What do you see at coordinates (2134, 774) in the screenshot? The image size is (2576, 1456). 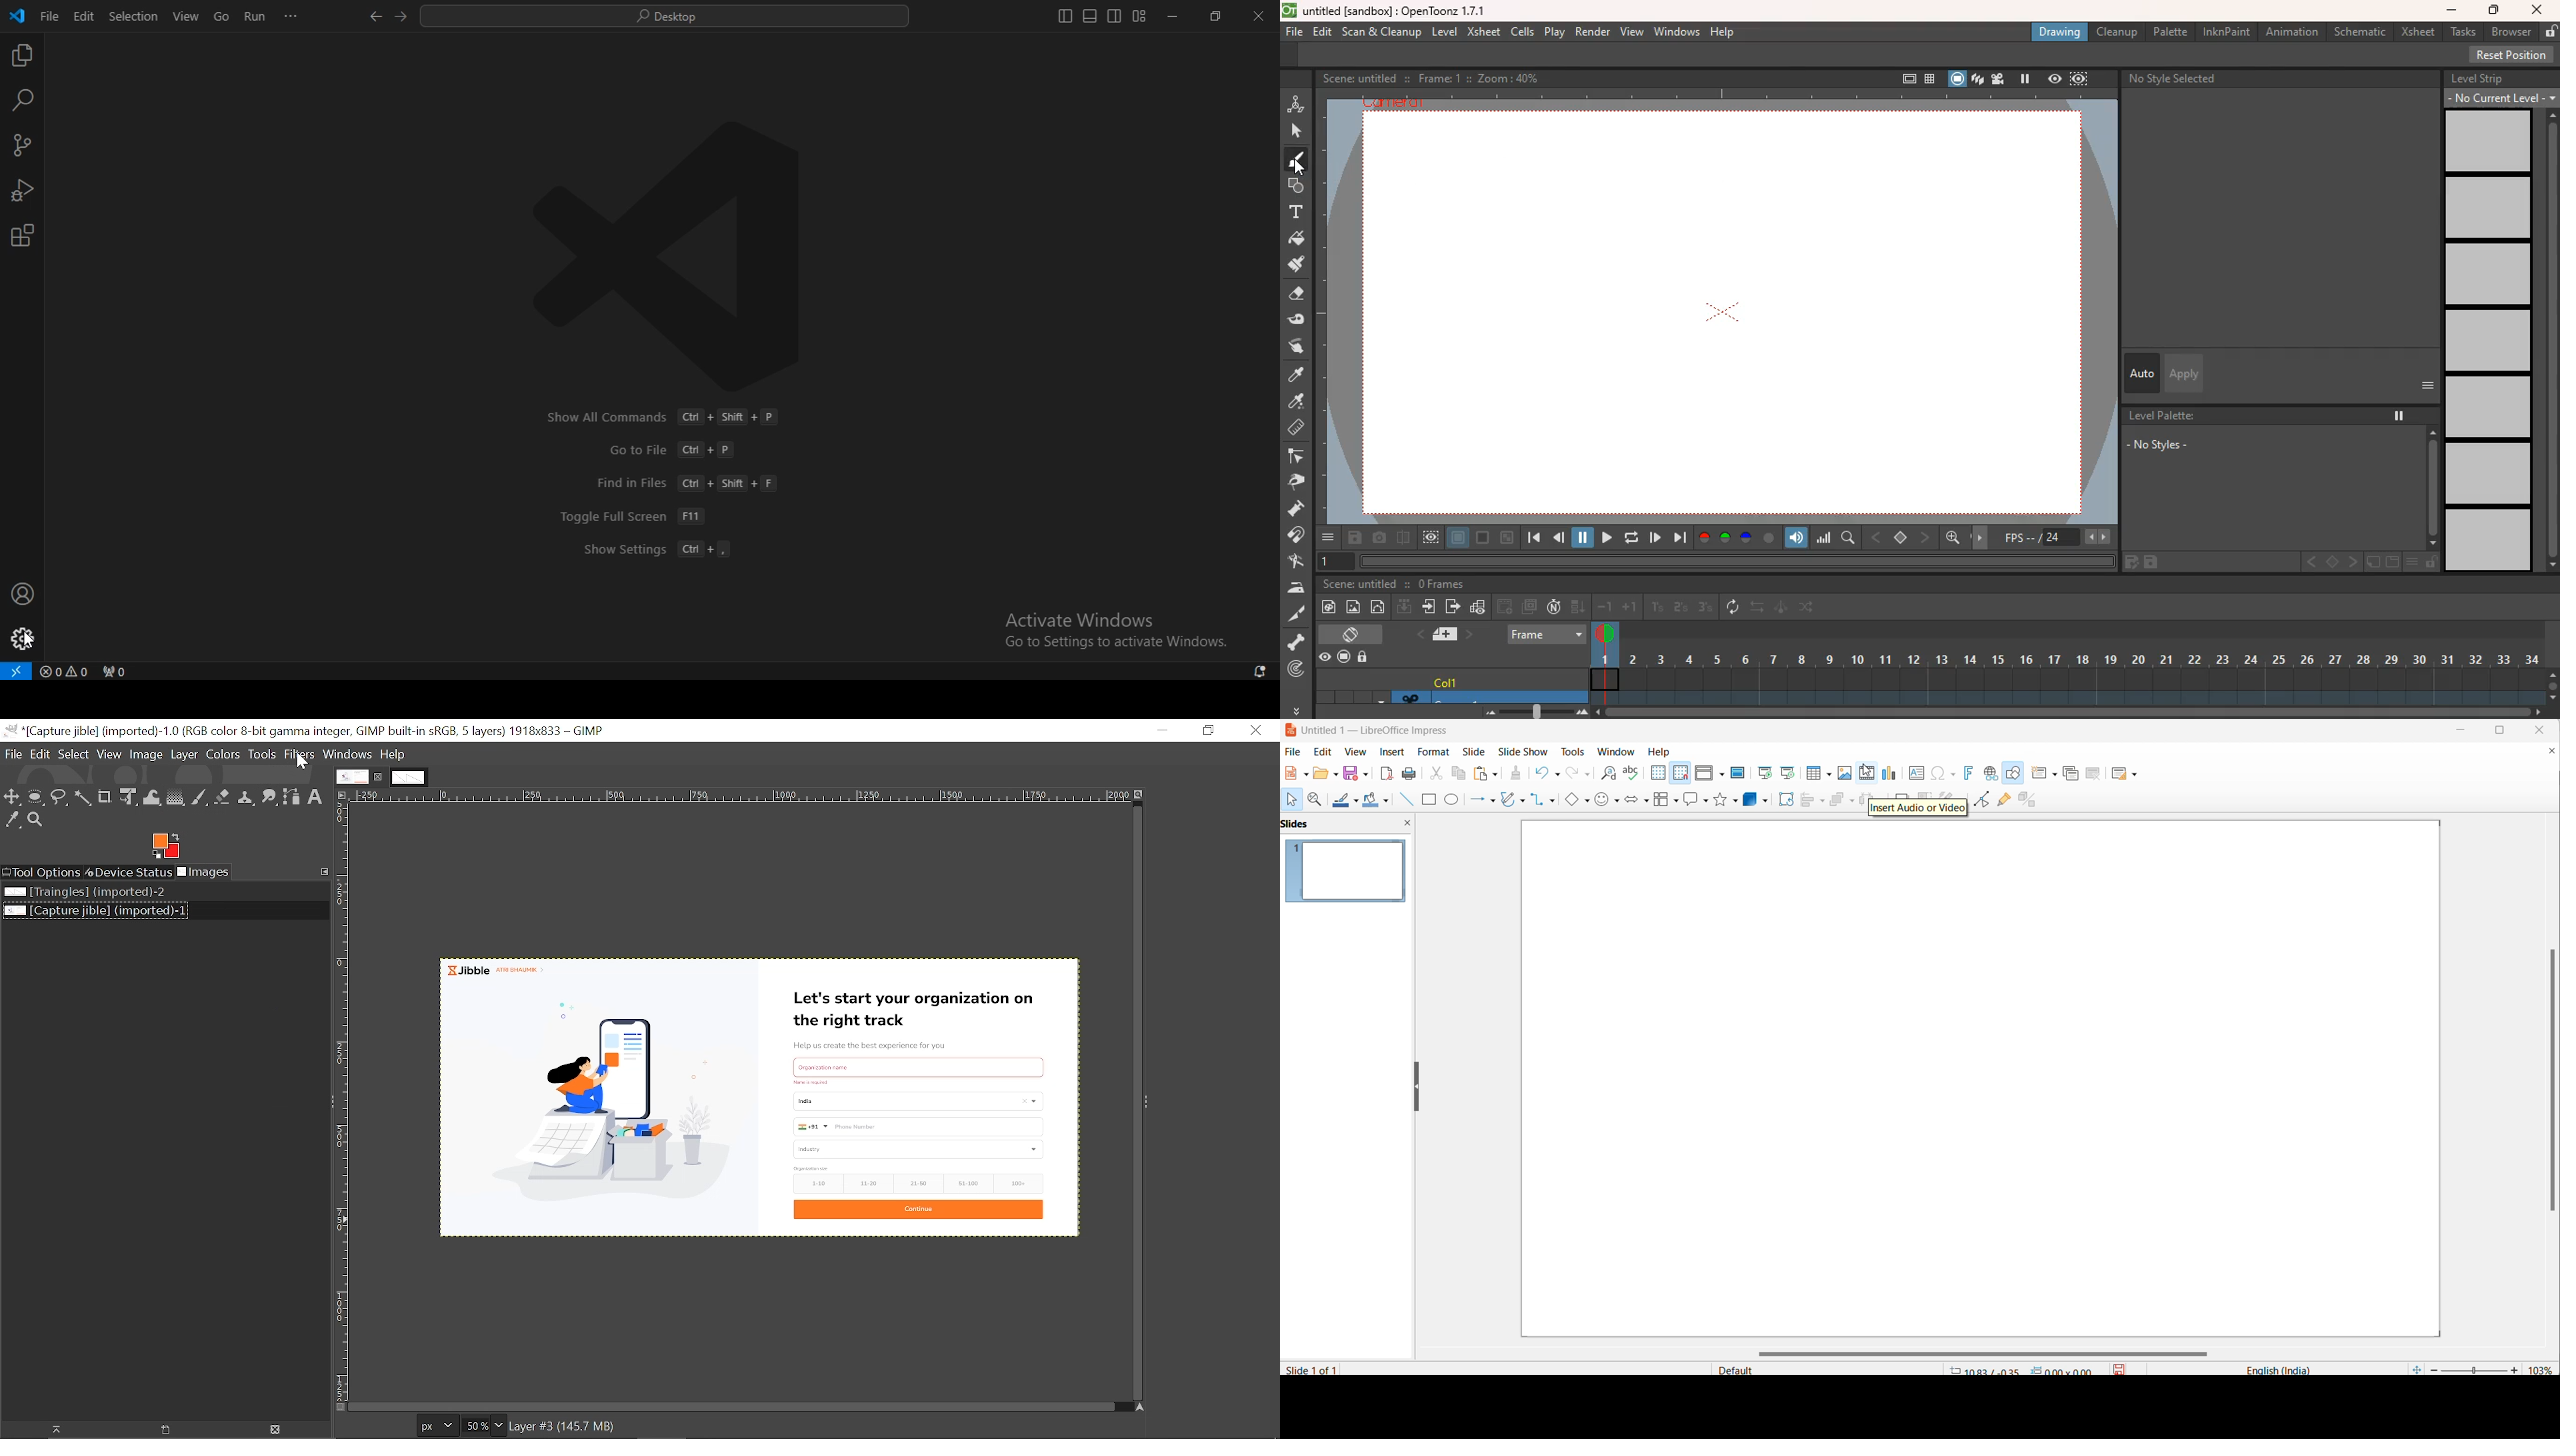 I see `Slide layout options` at bounding box center [2134, 774].